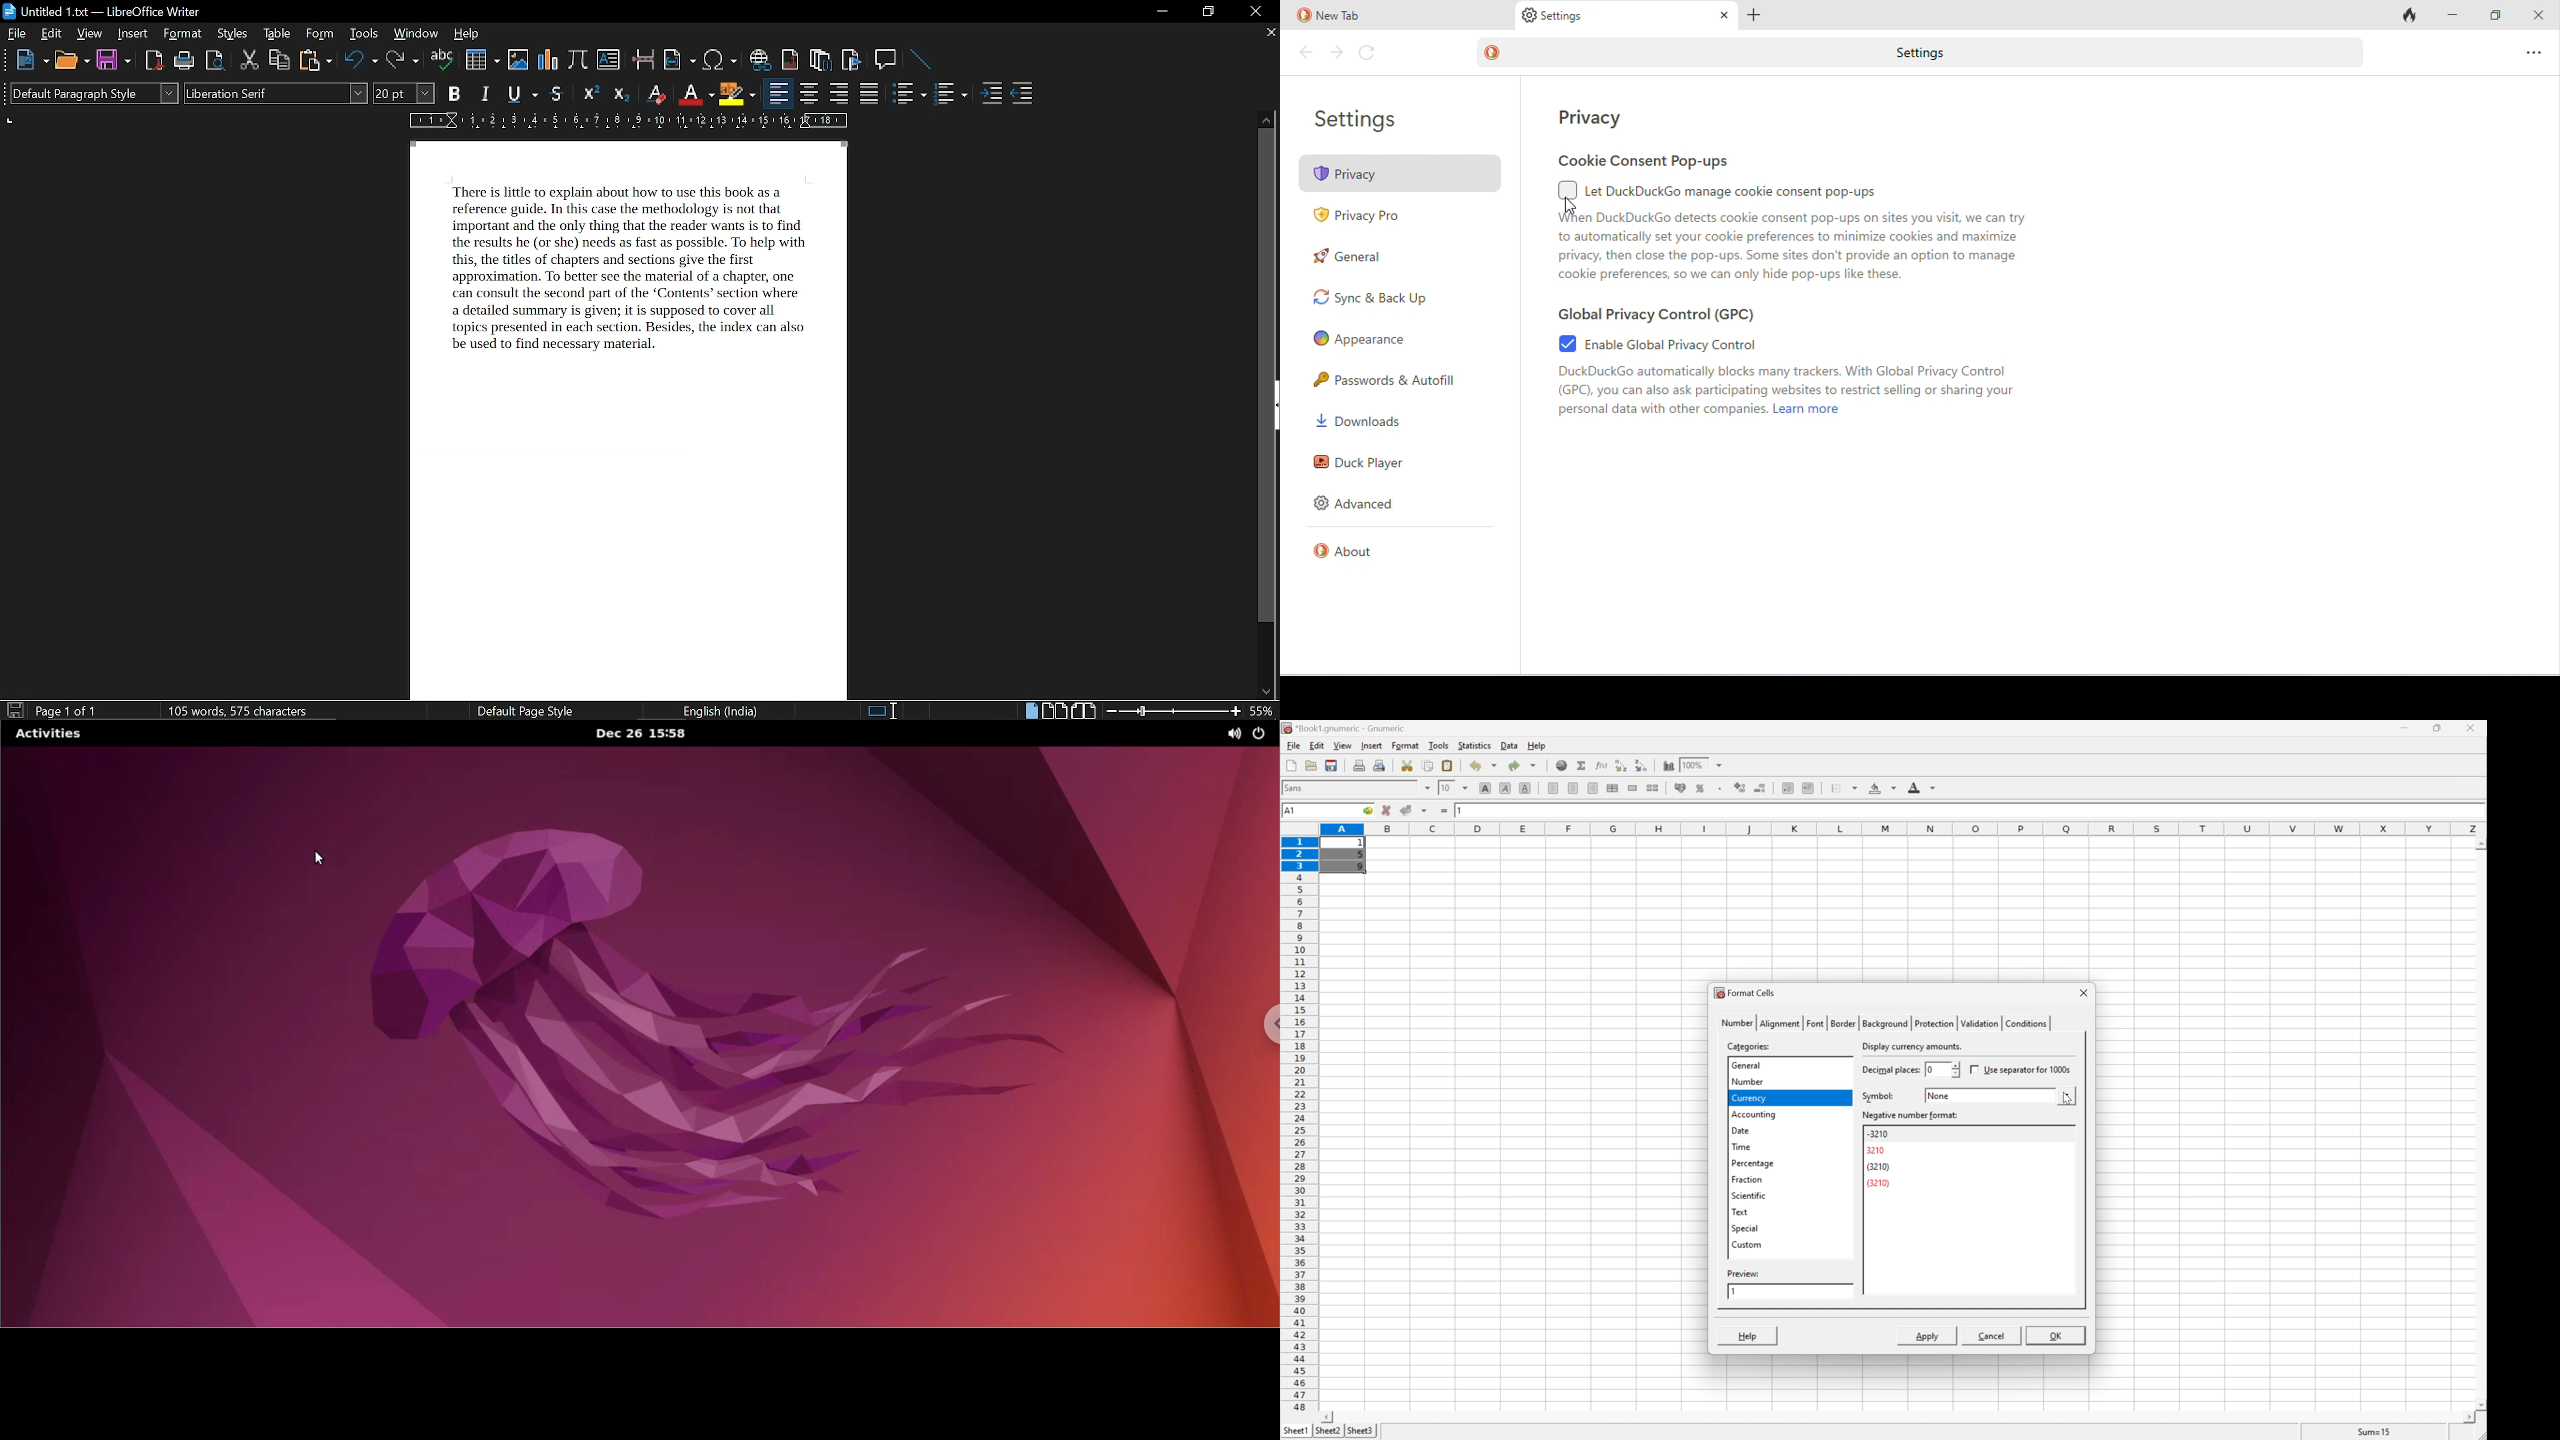 The height and width of the screenshot is (1456, 2576). What do you see at coordinates (991, 94) in the screenshot?
I see `increase indent` at bounding box center [991, 94].